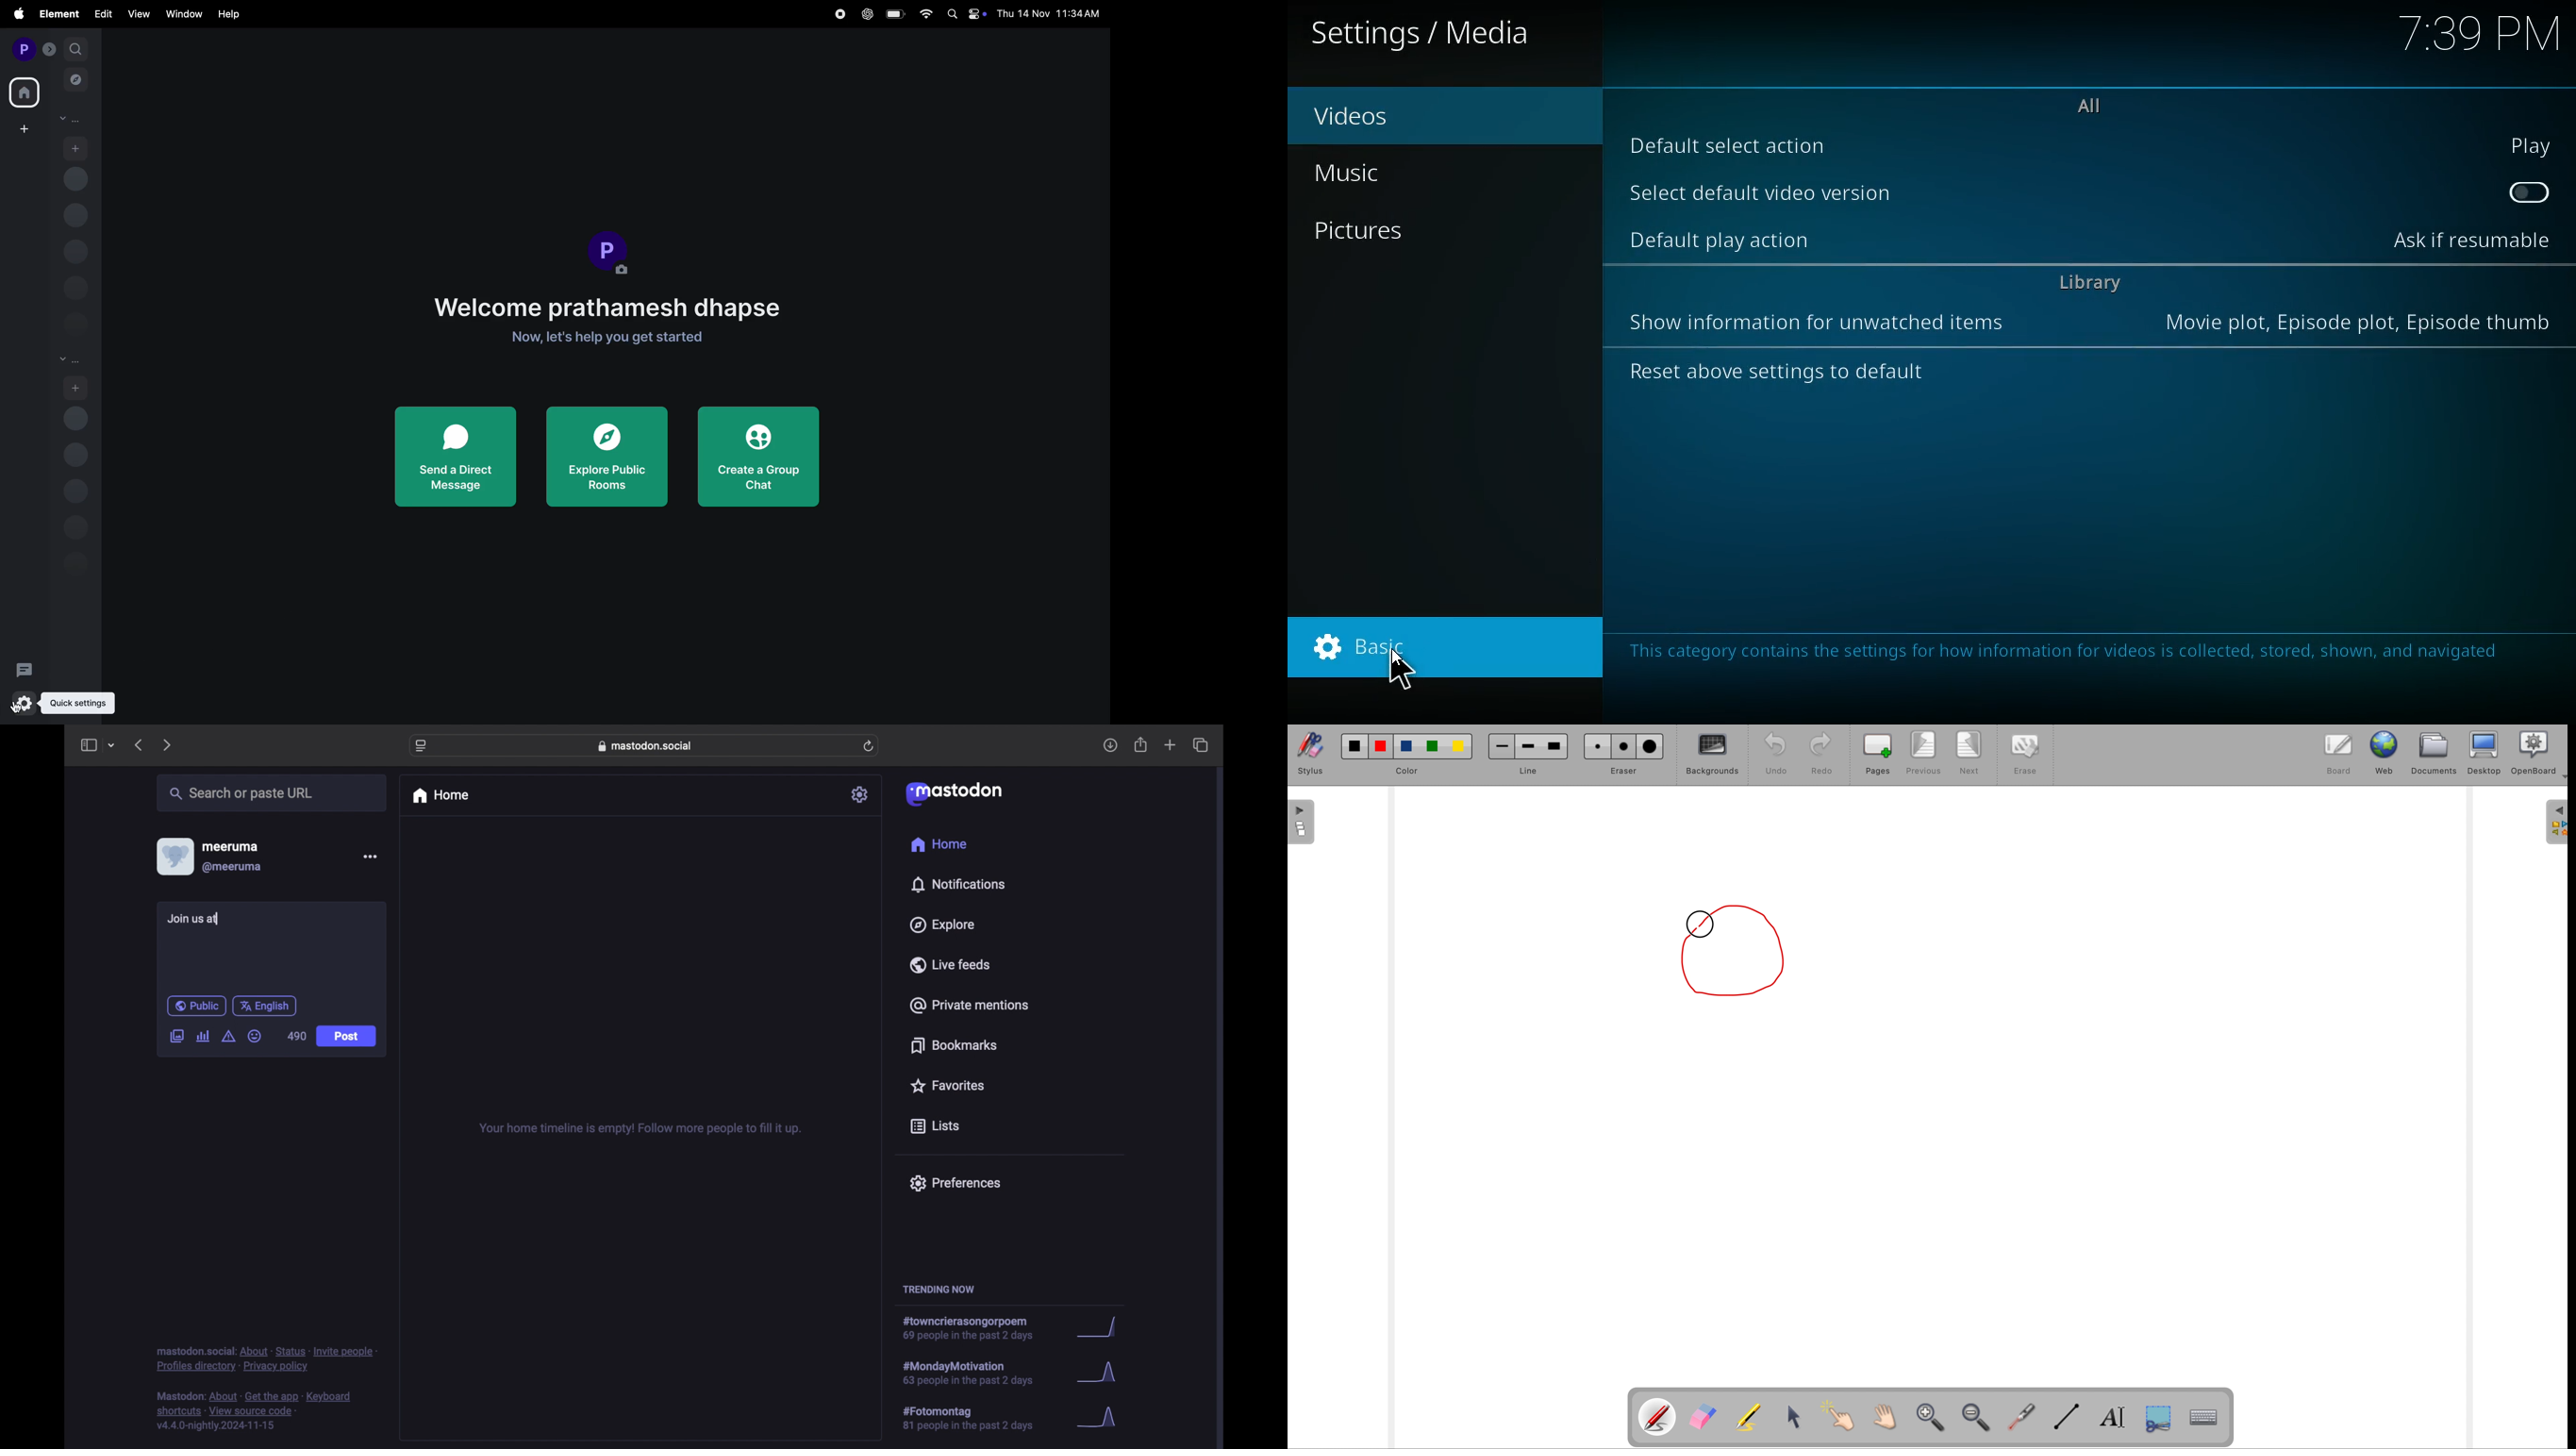  What do you see at coordinates (1751, 1416) in the screenshot?
I see `highlight` at bounding box center [1751, 1416].